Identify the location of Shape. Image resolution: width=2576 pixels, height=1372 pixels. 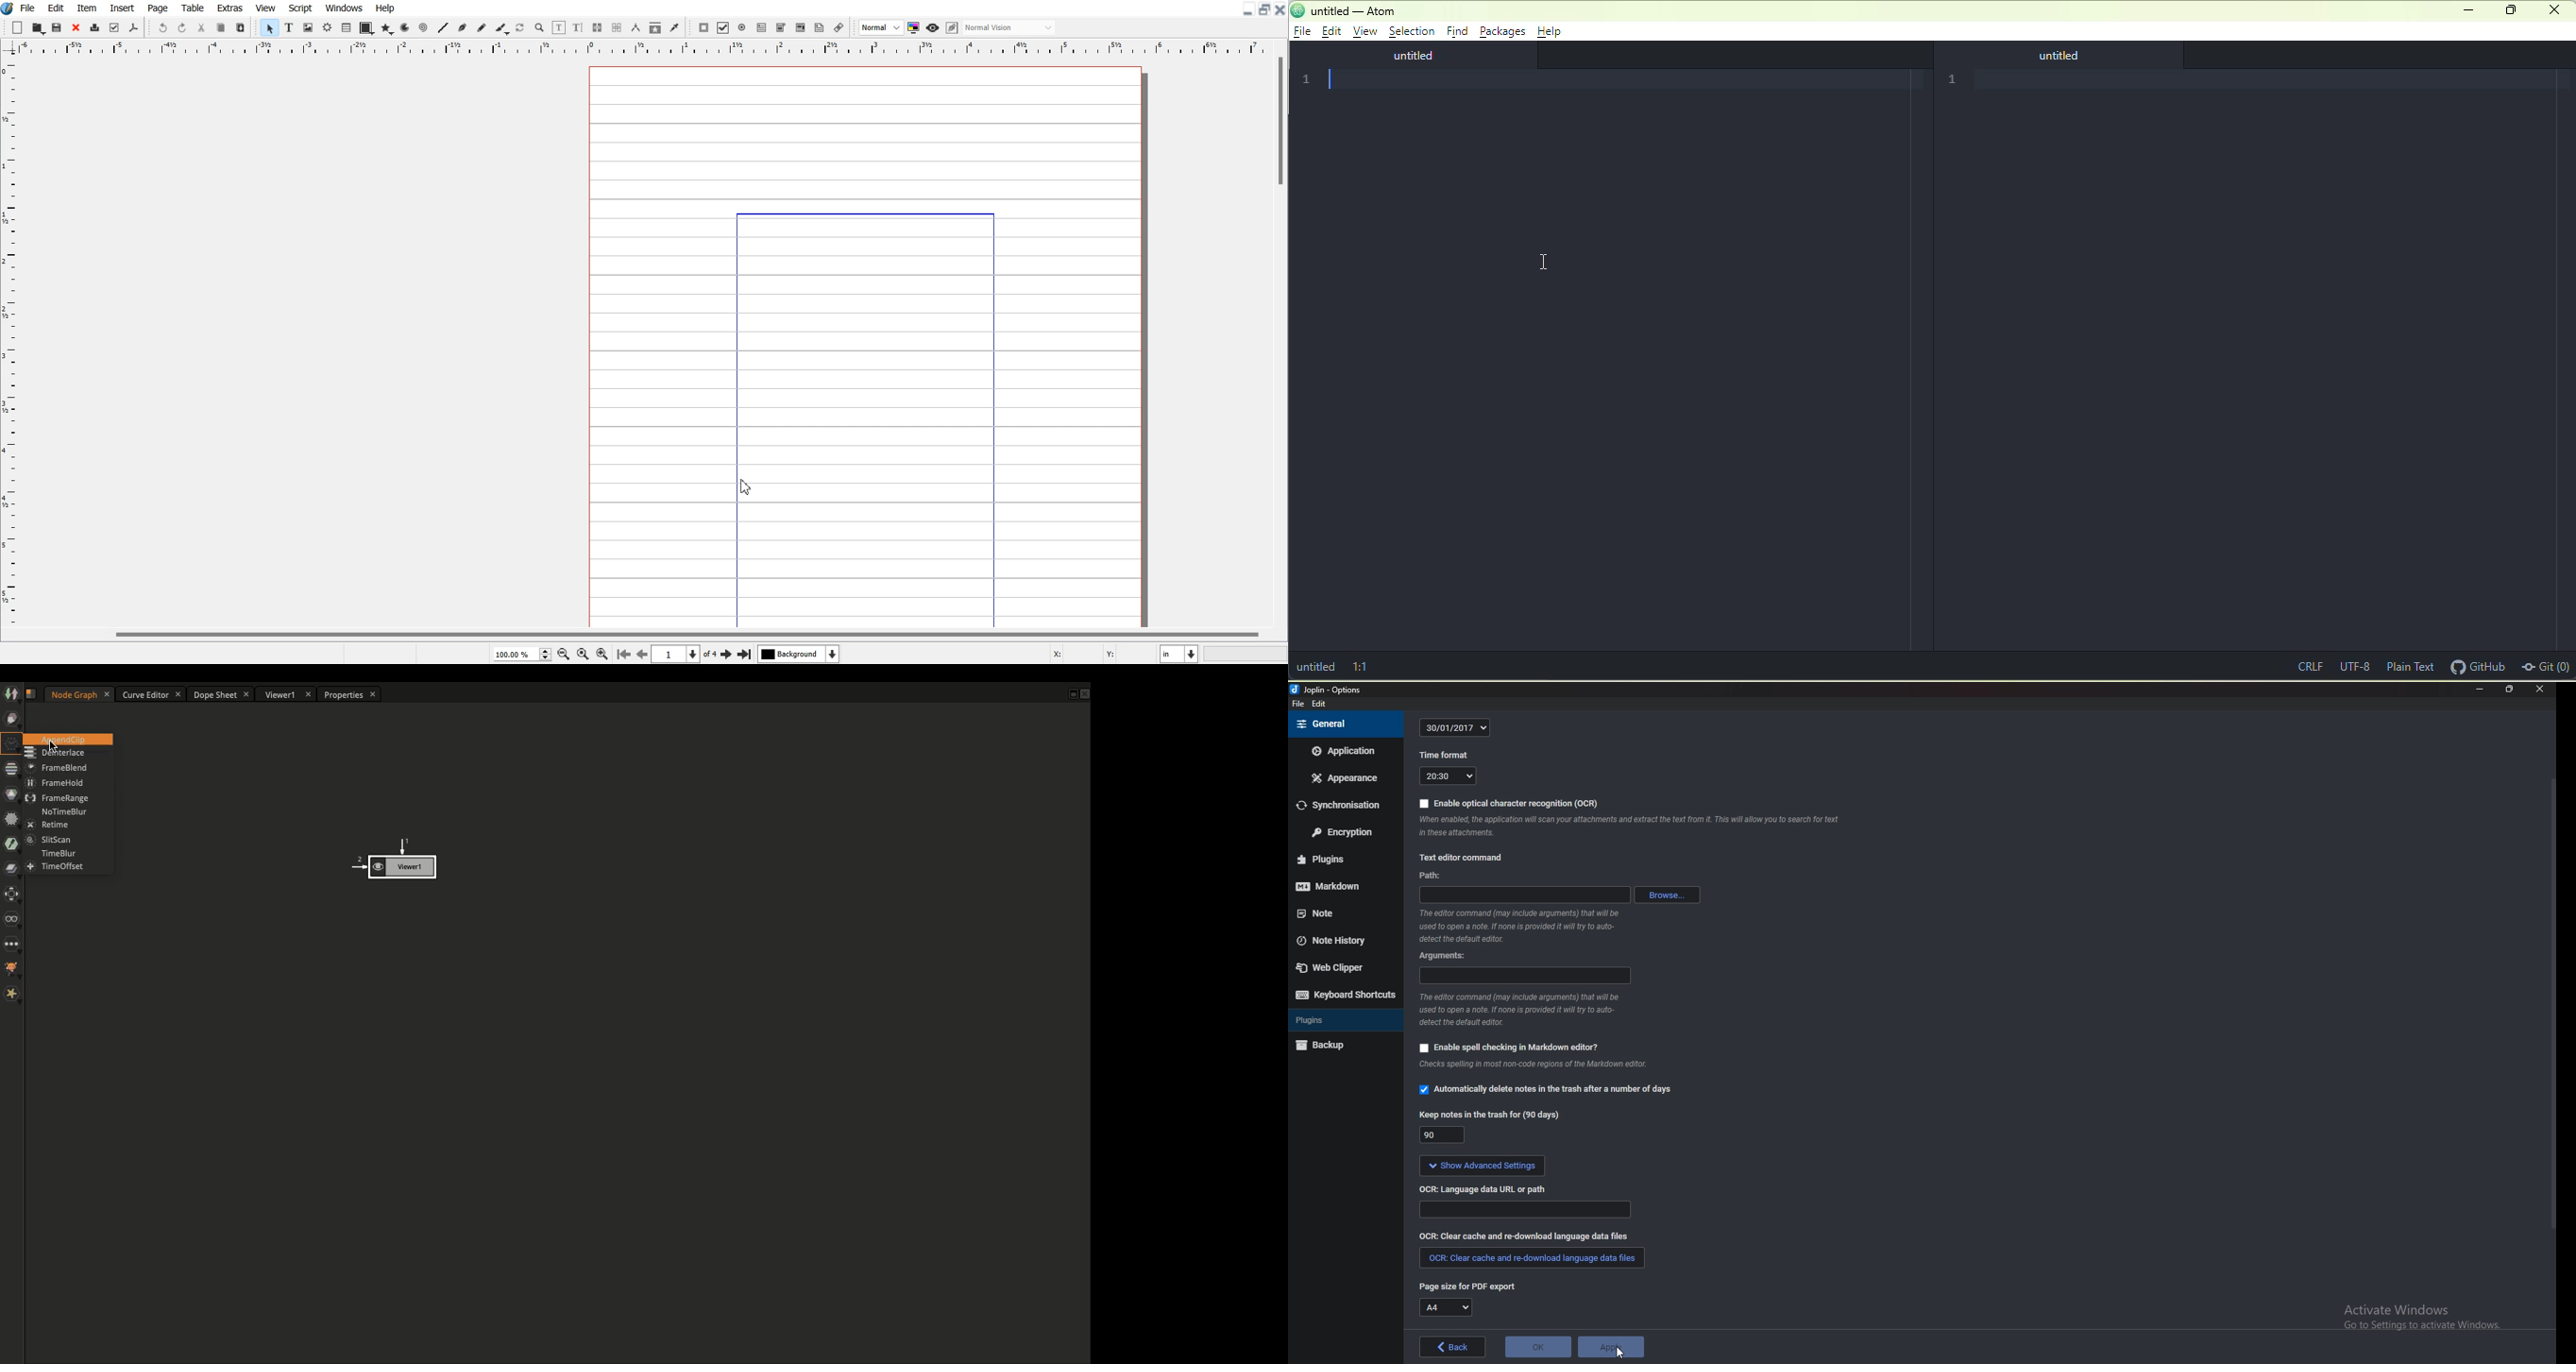
(367, 28).